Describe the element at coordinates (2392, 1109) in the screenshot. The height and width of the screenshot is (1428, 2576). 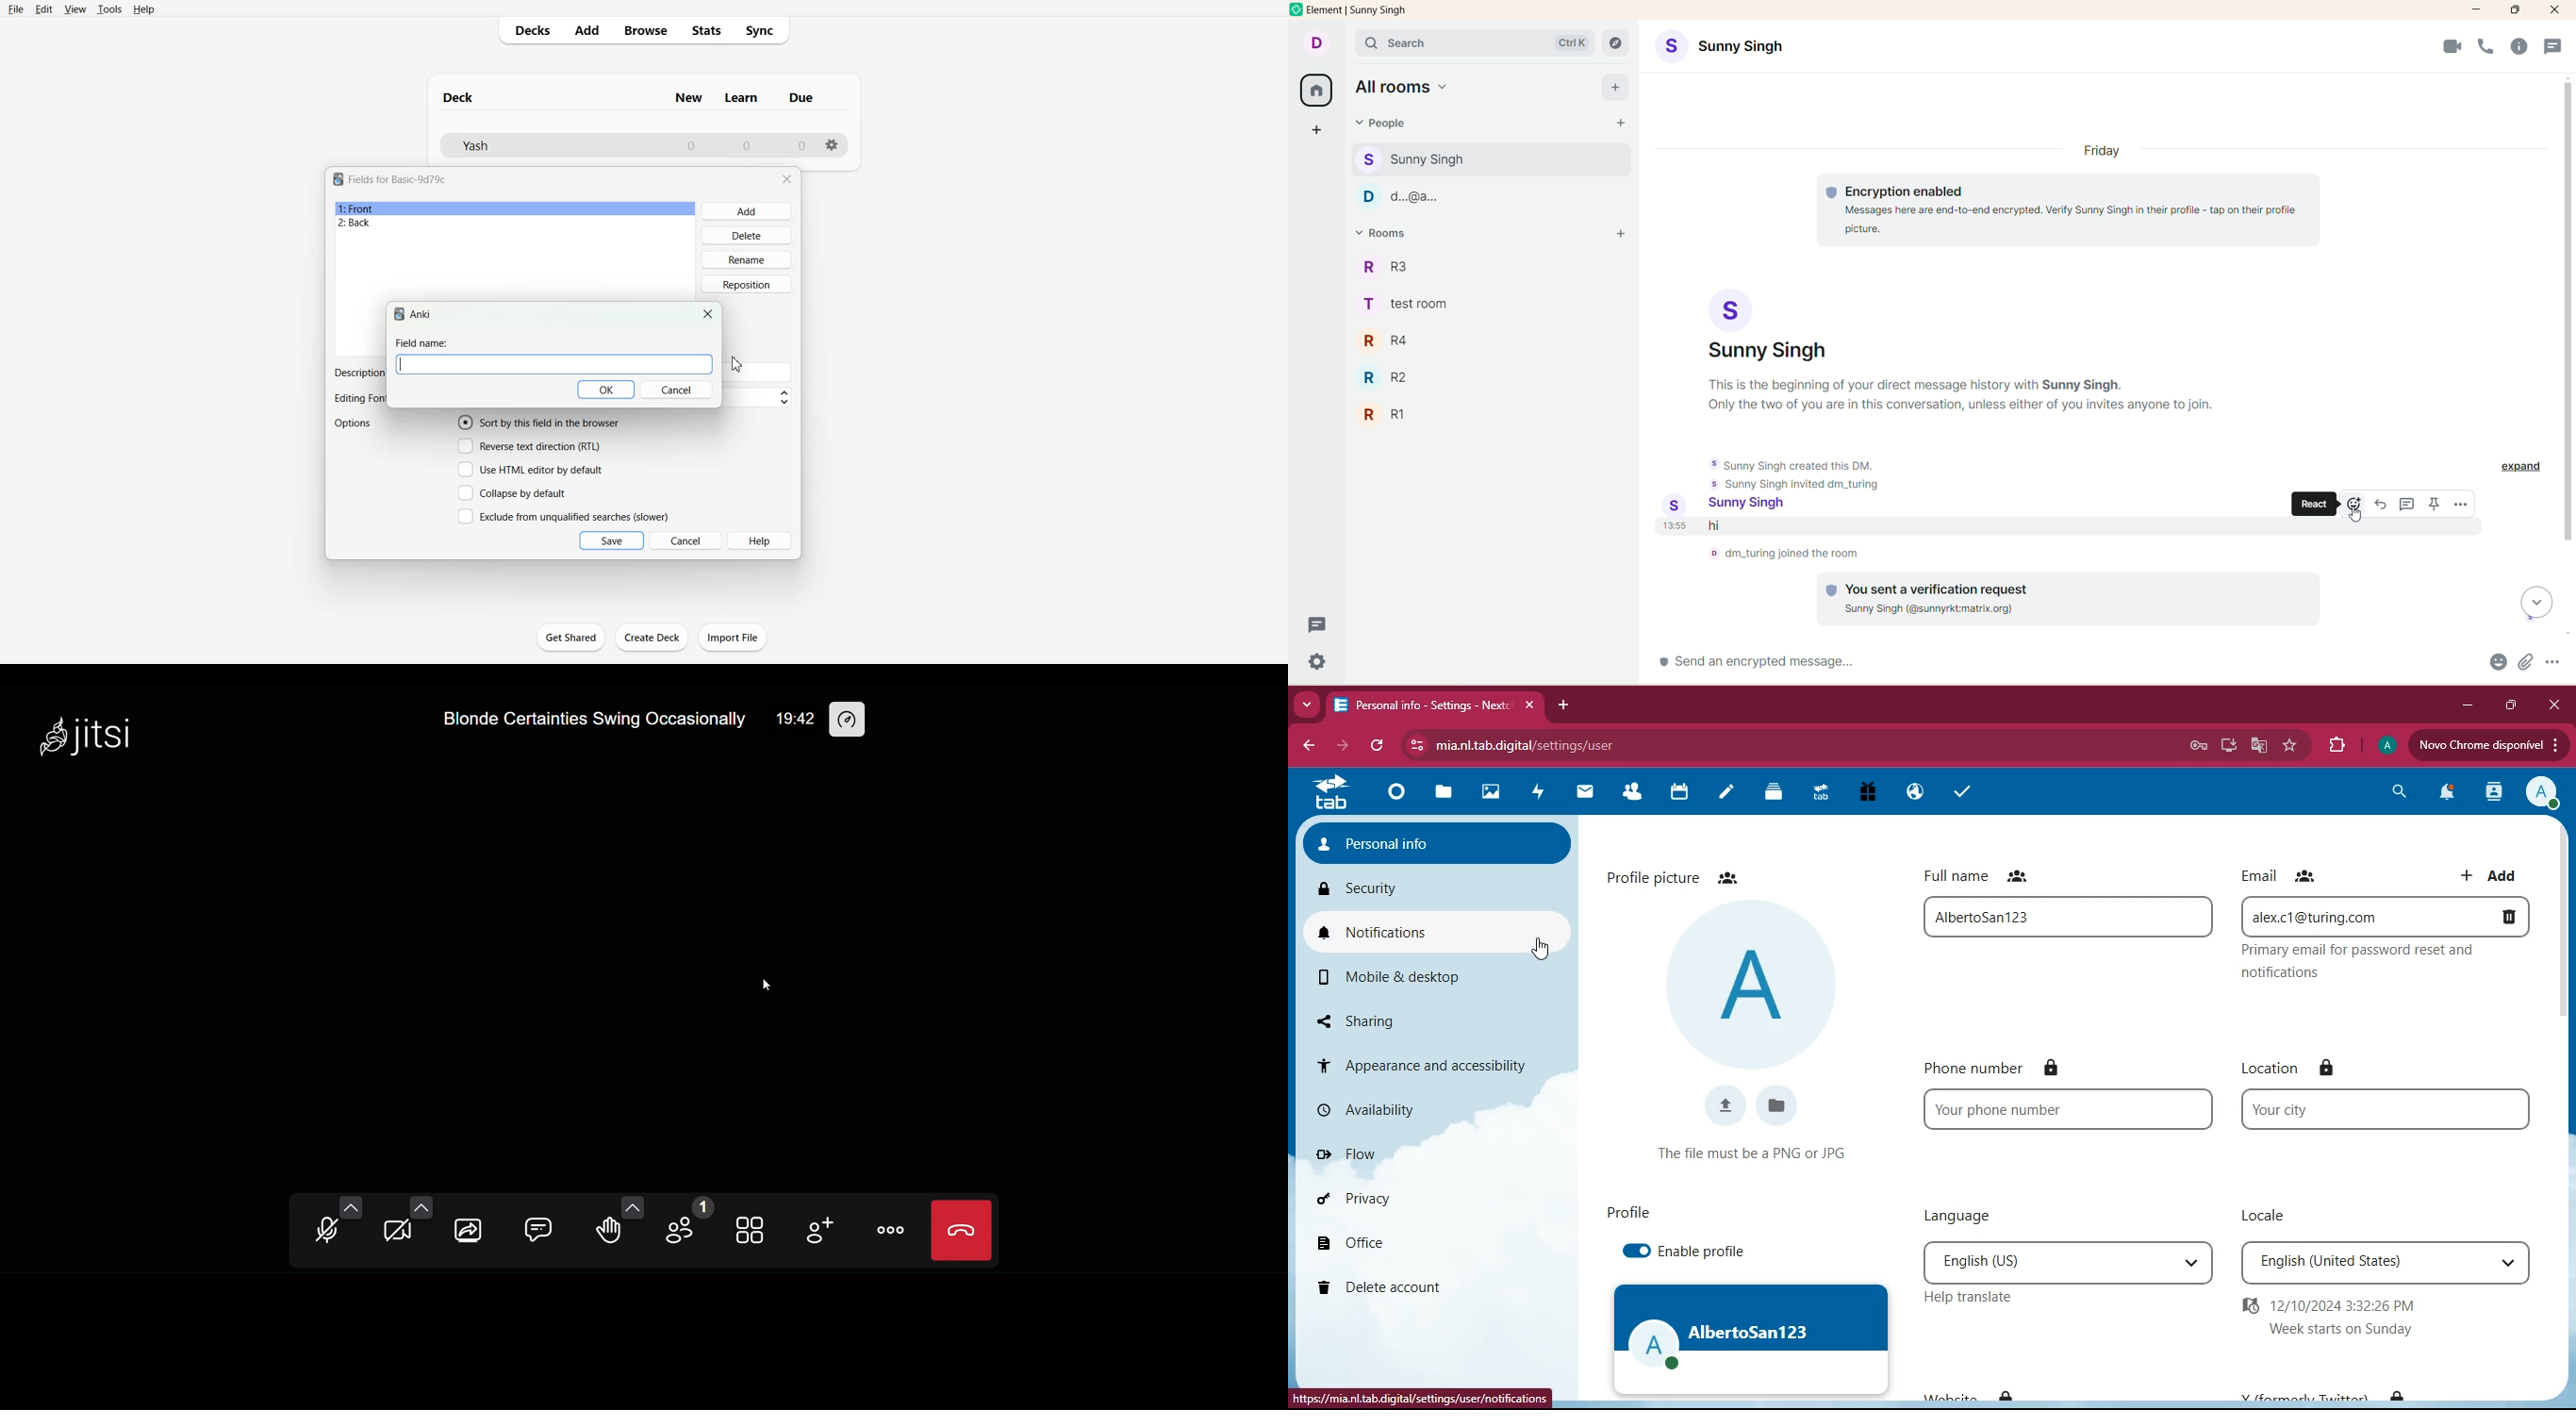
I see `city` at that location.